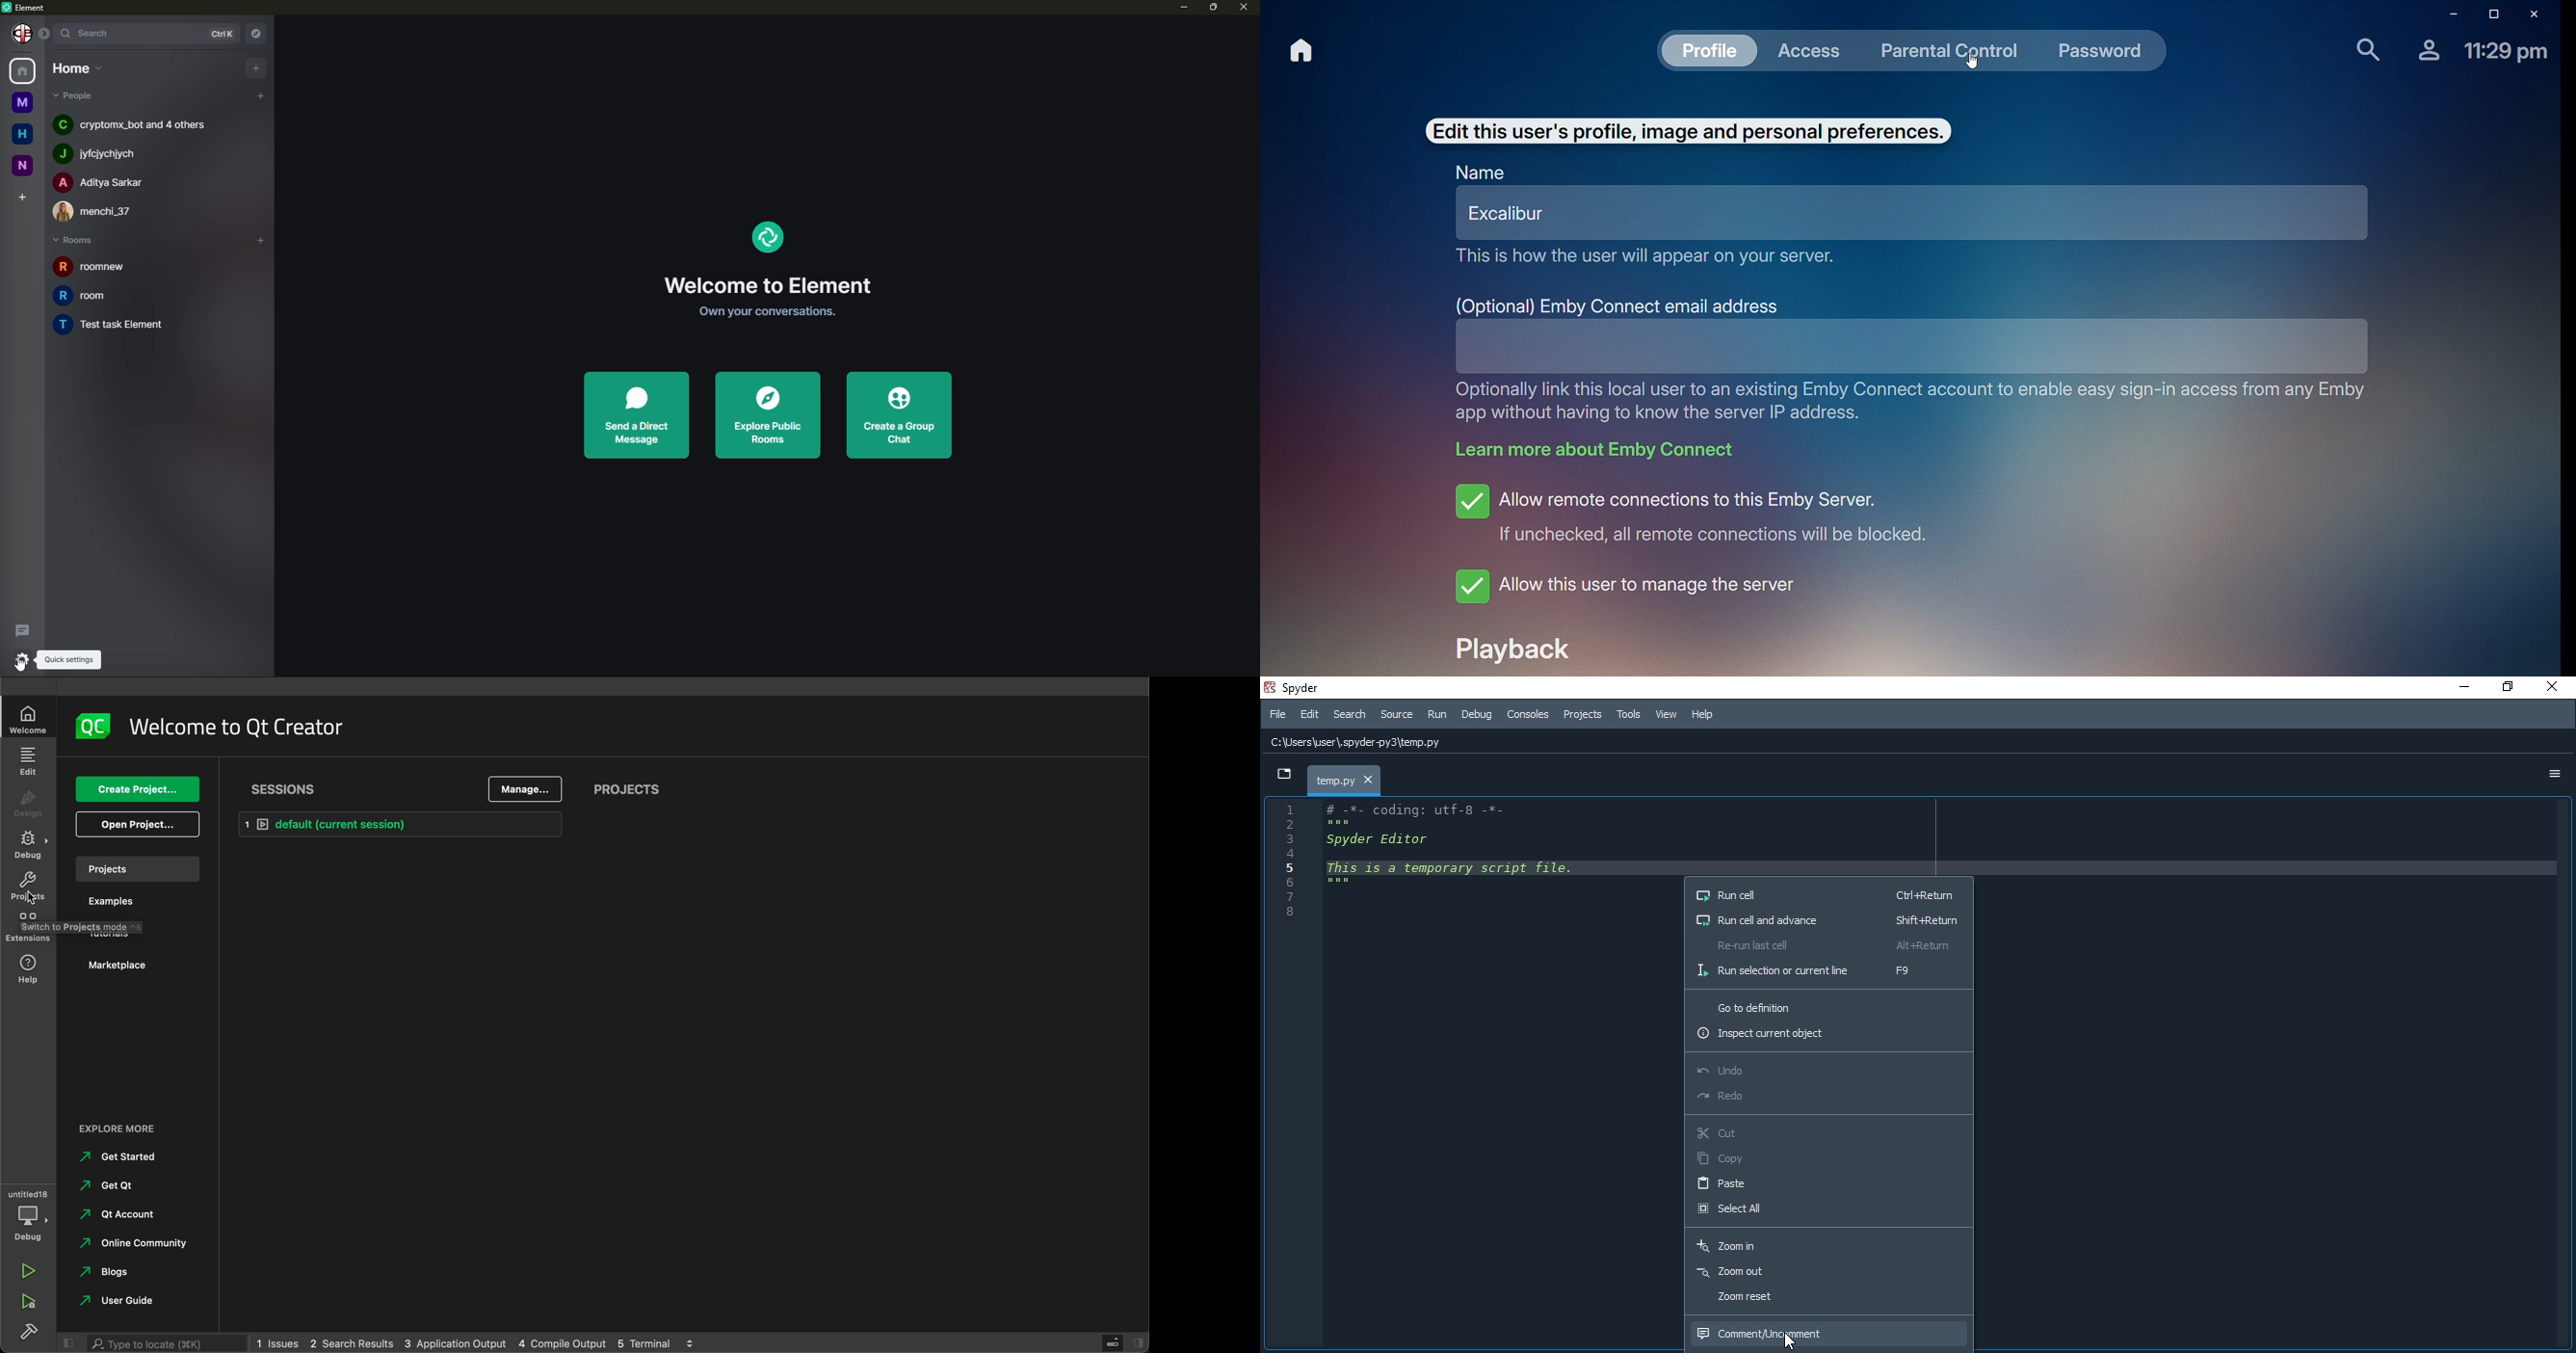  Describe the element at coordinates (1830, 1182) in the screenshot. I see `Paste` at that location.